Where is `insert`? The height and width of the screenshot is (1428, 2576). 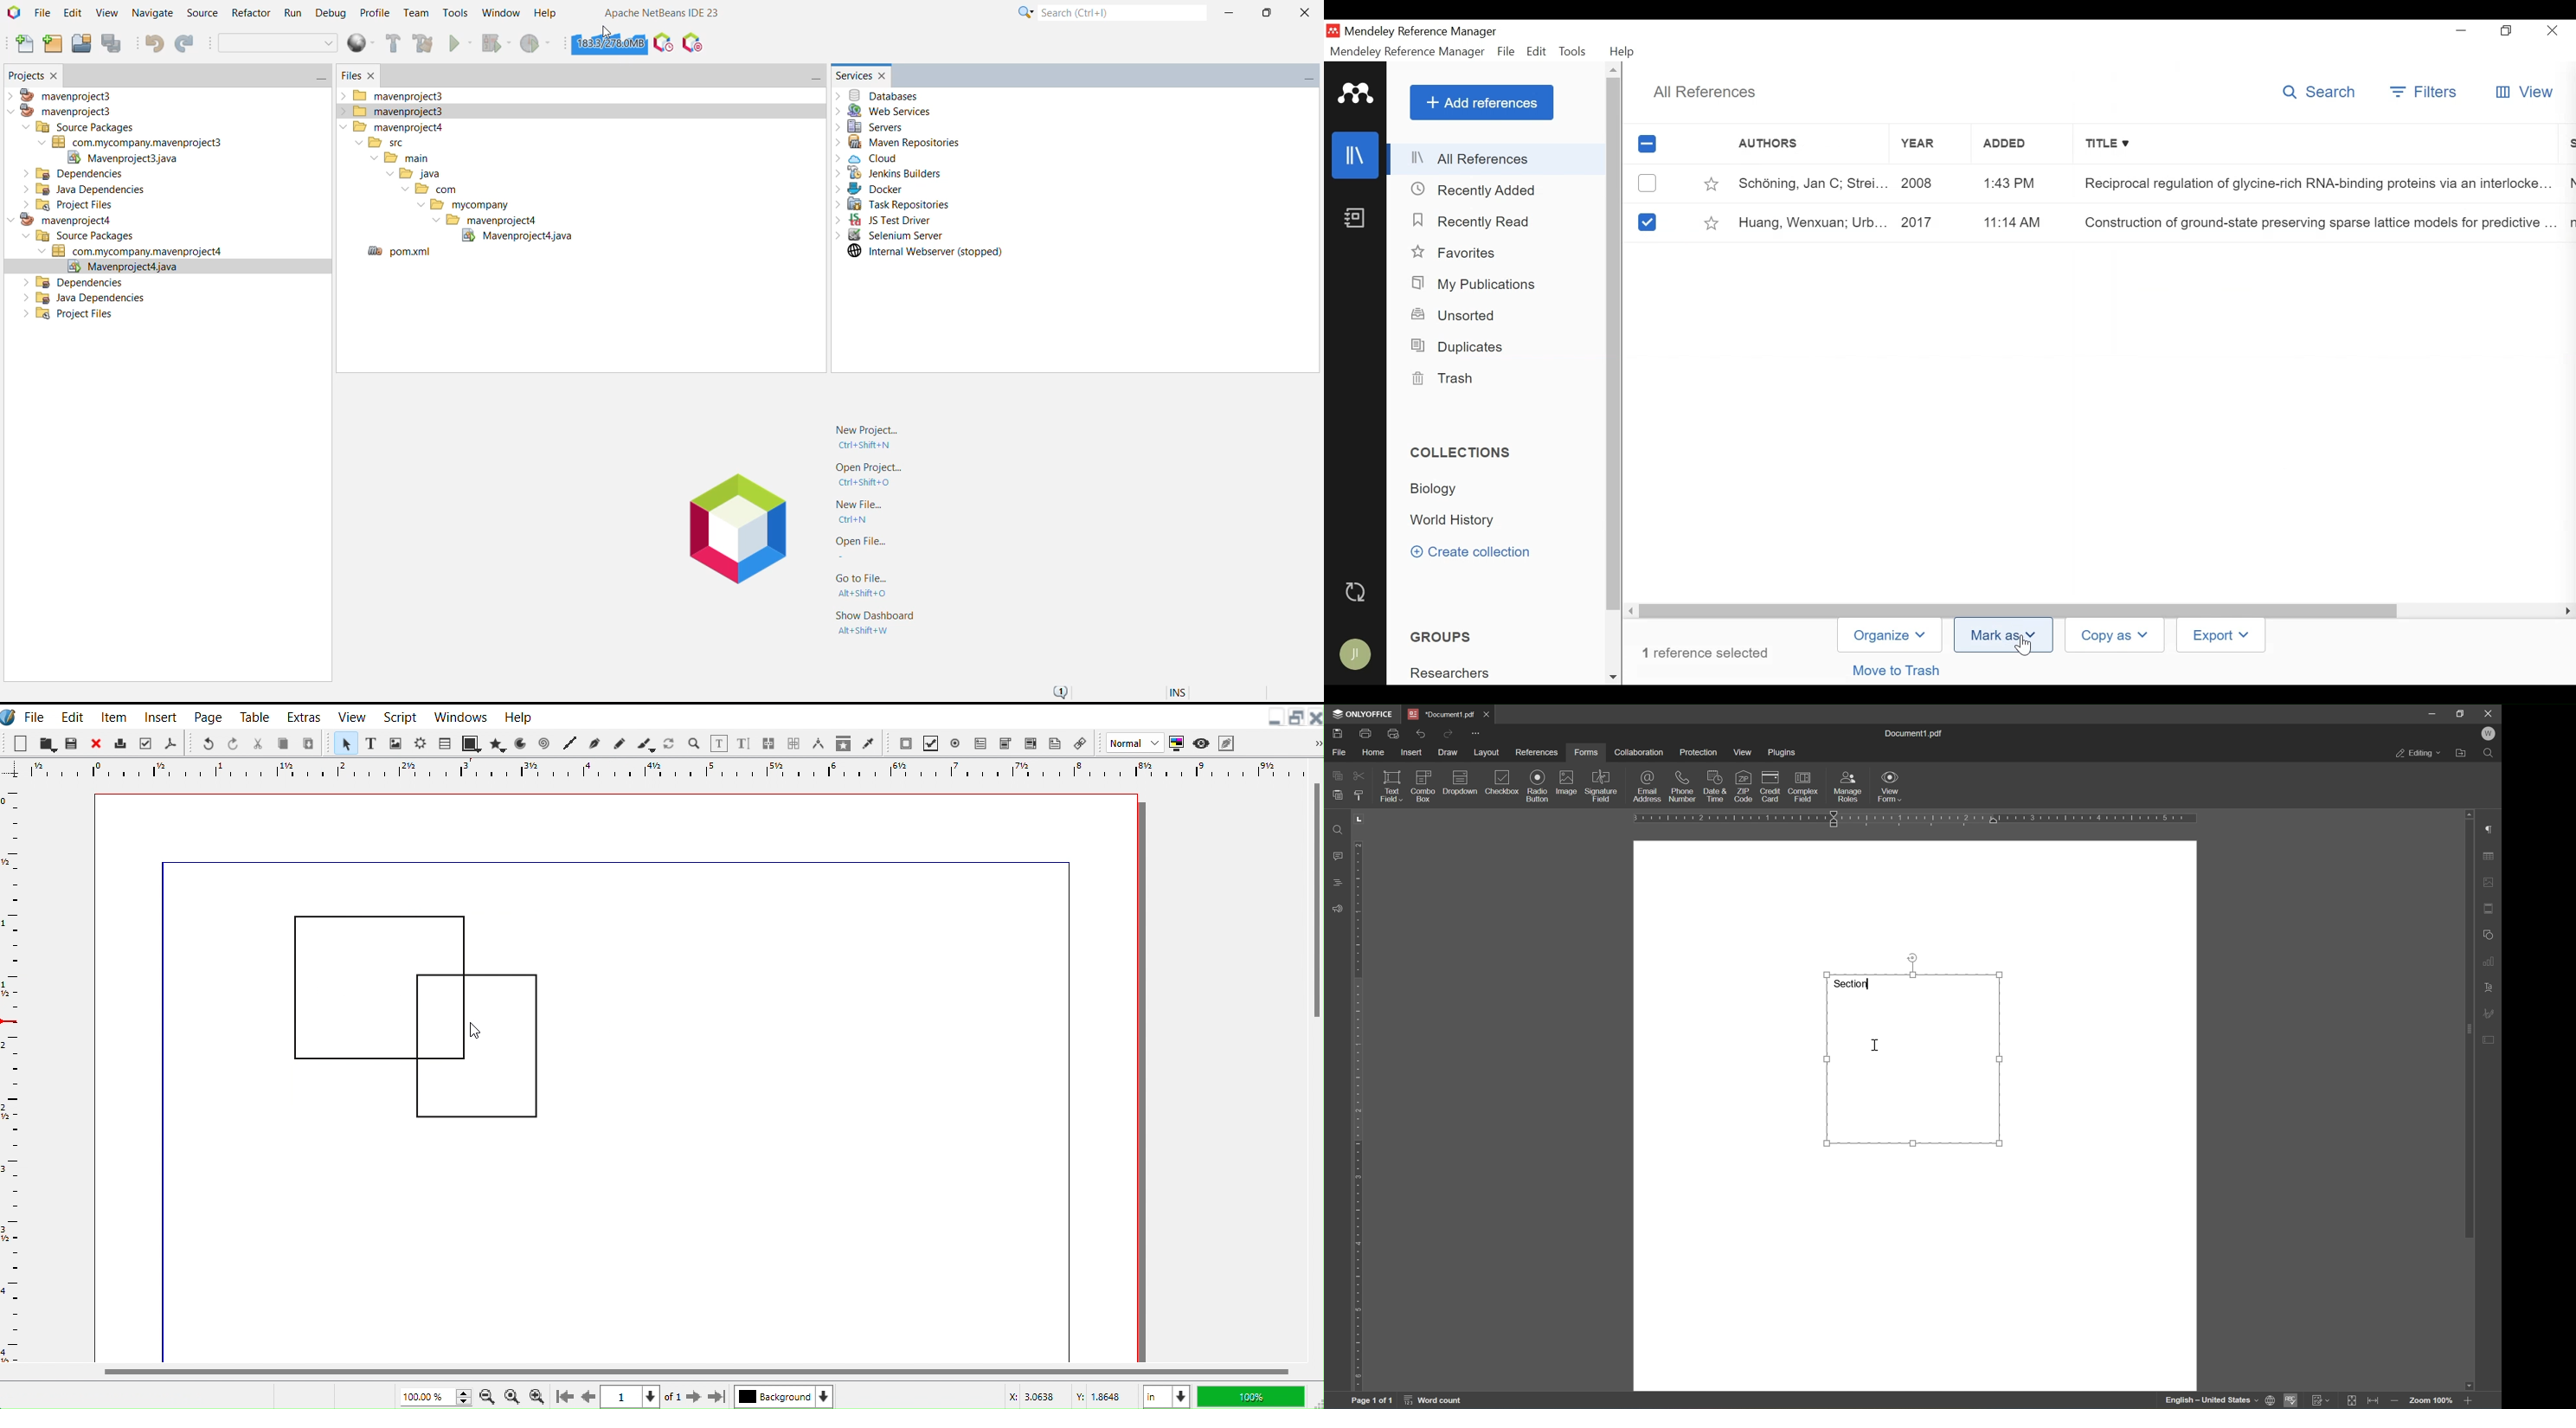 insert is located at coordinates (1412, 752).